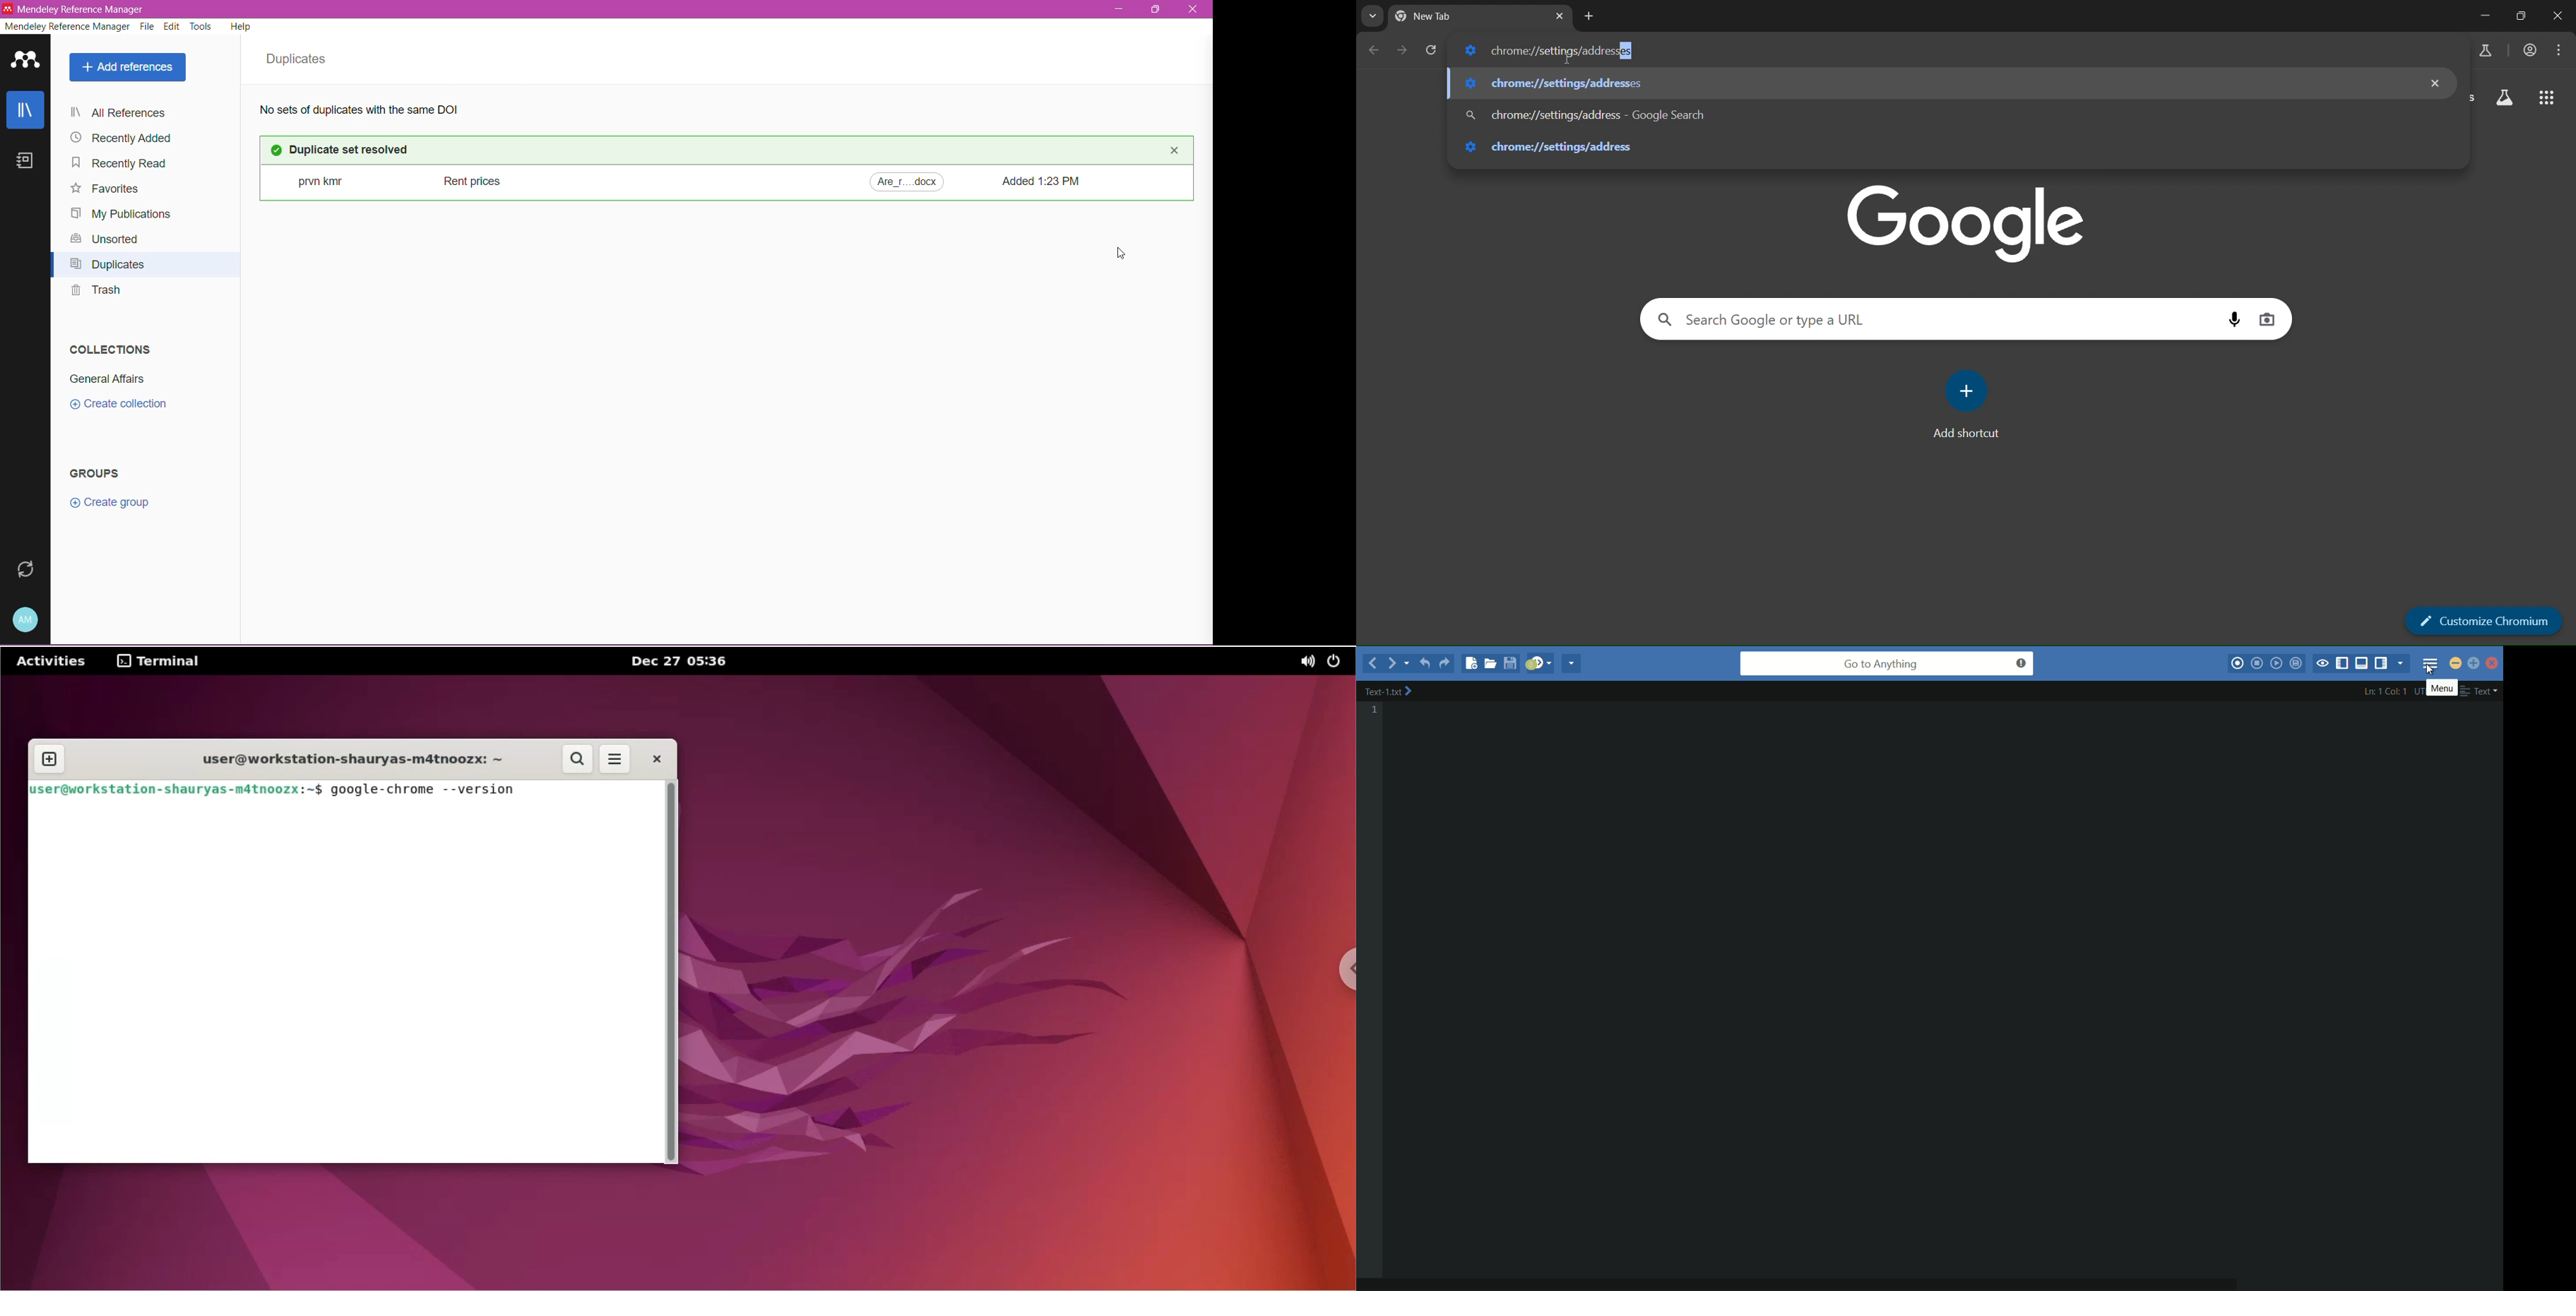 The height and width of the screenshot is (1316, 2576). Describe the element at coordinates (106, 189) in the screenshot. I see `Favorites` at that location.